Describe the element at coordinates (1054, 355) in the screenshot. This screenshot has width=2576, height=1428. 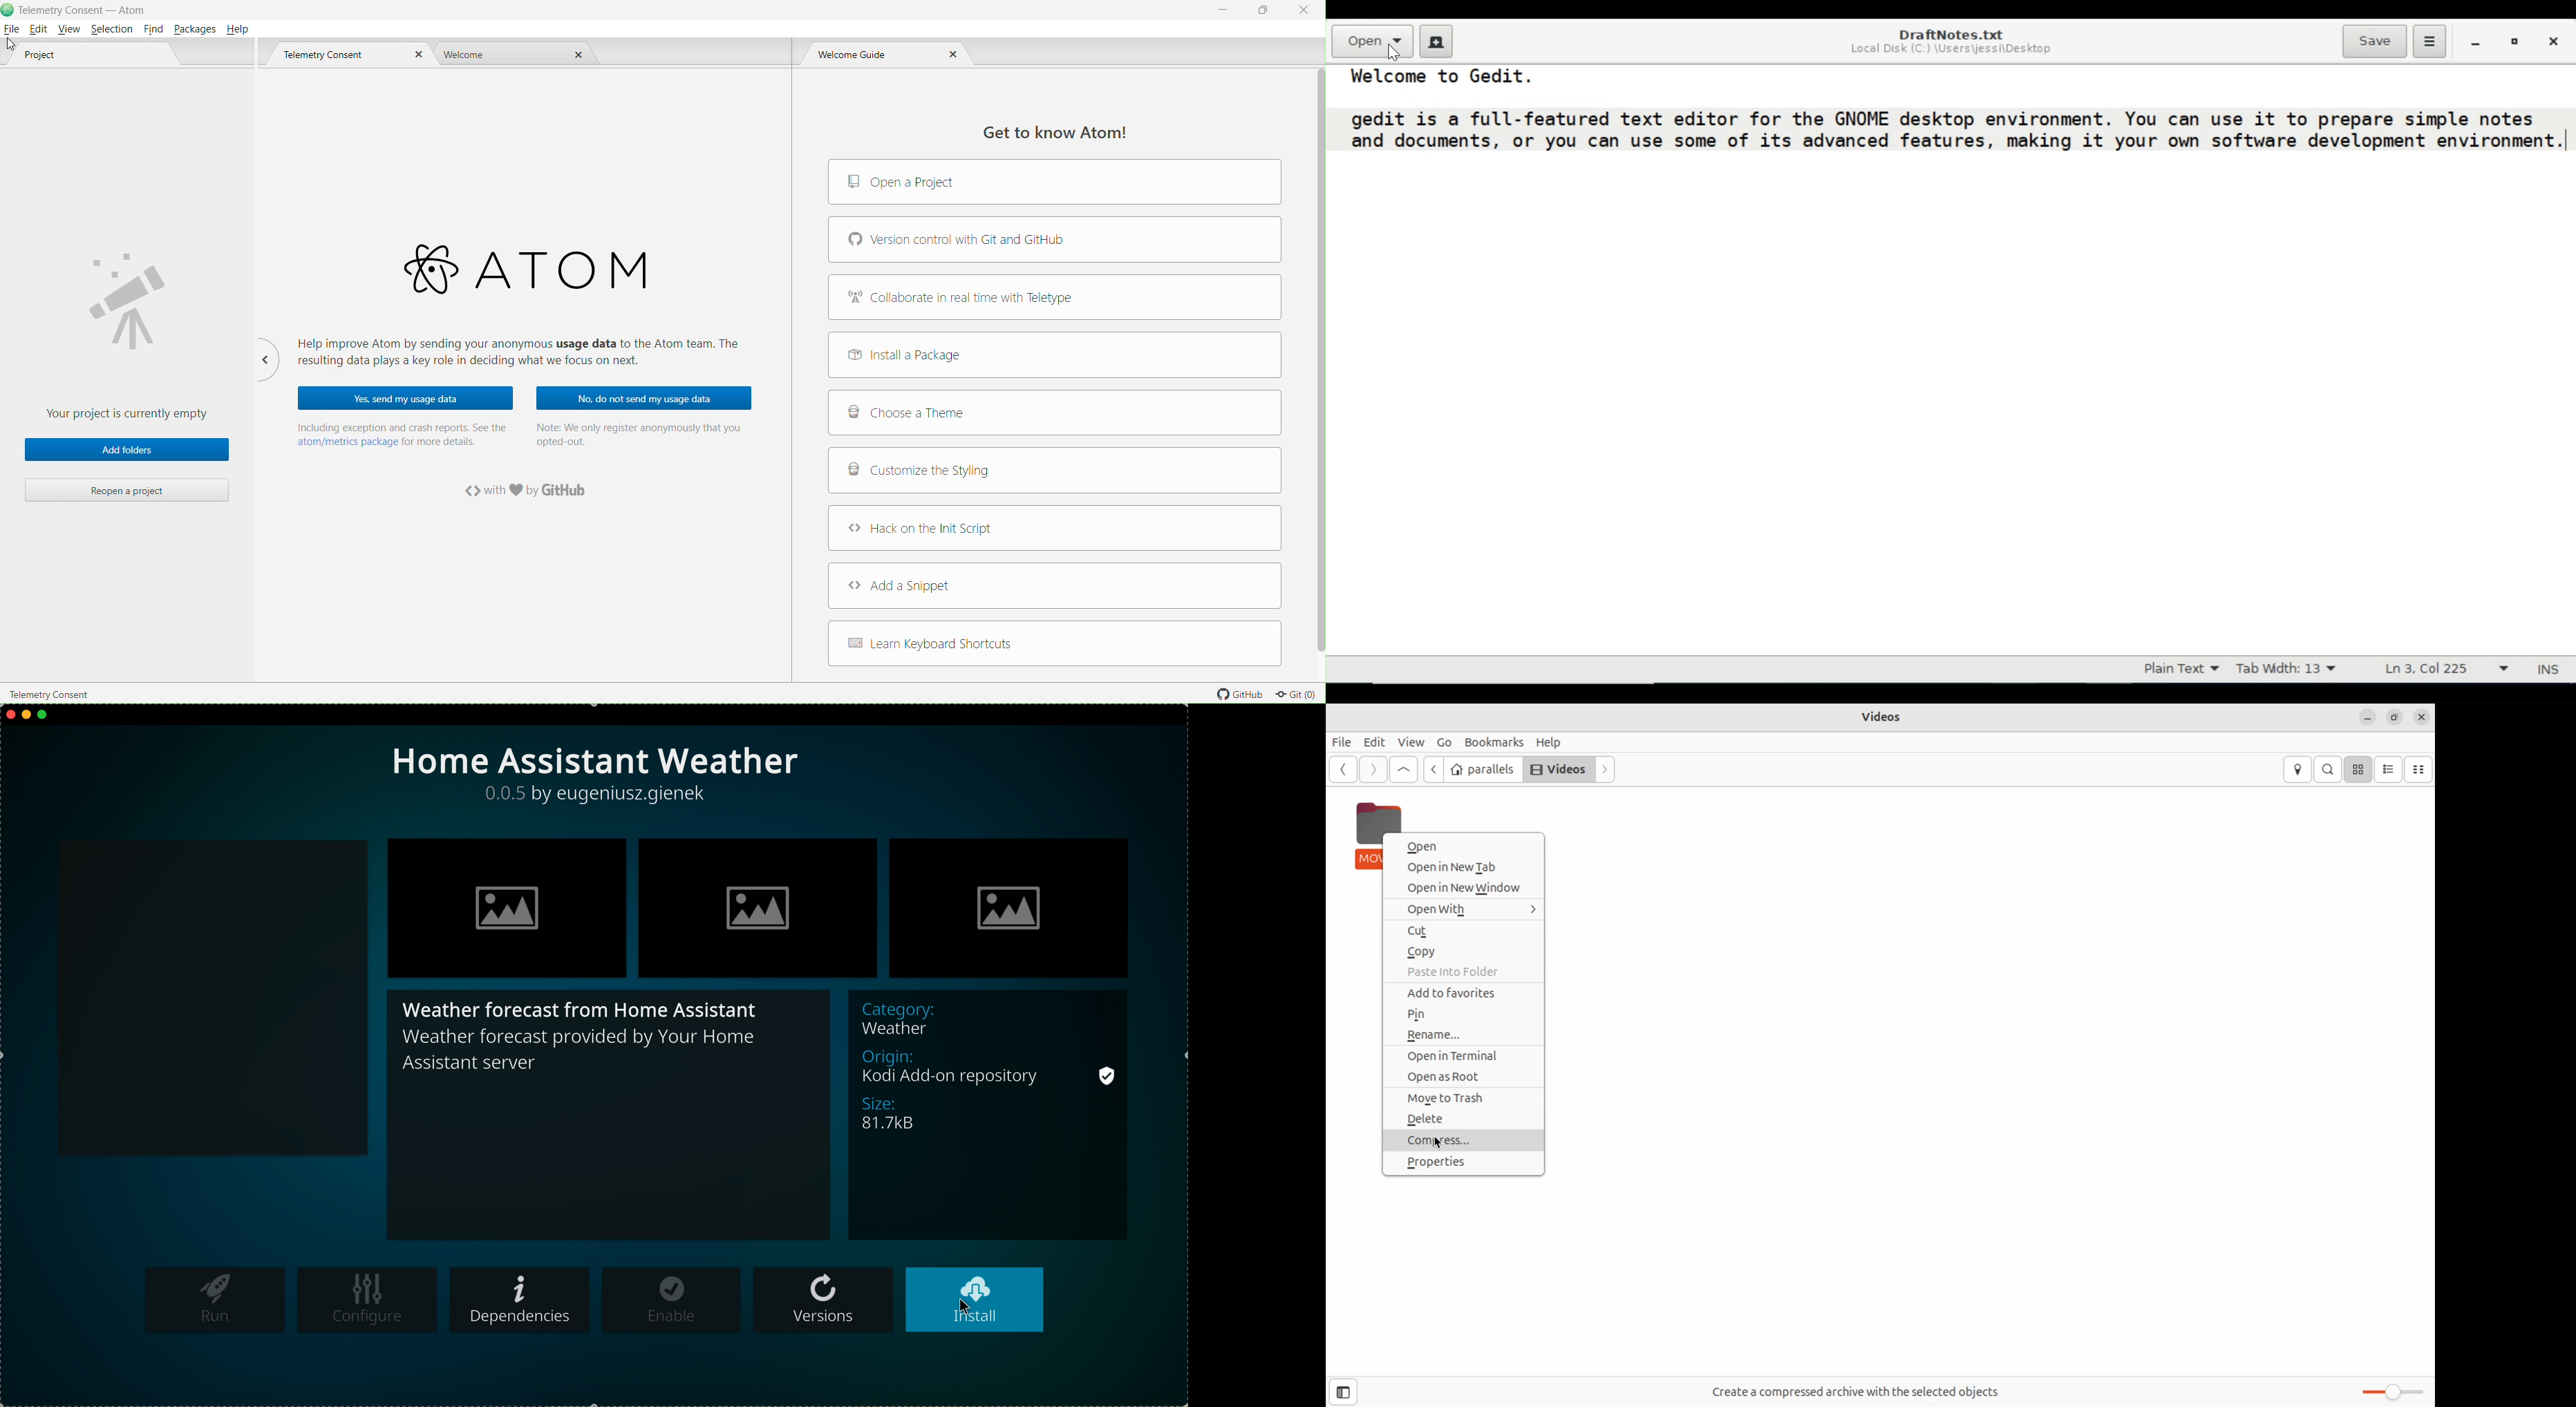
I see `Install a Package` at that location.